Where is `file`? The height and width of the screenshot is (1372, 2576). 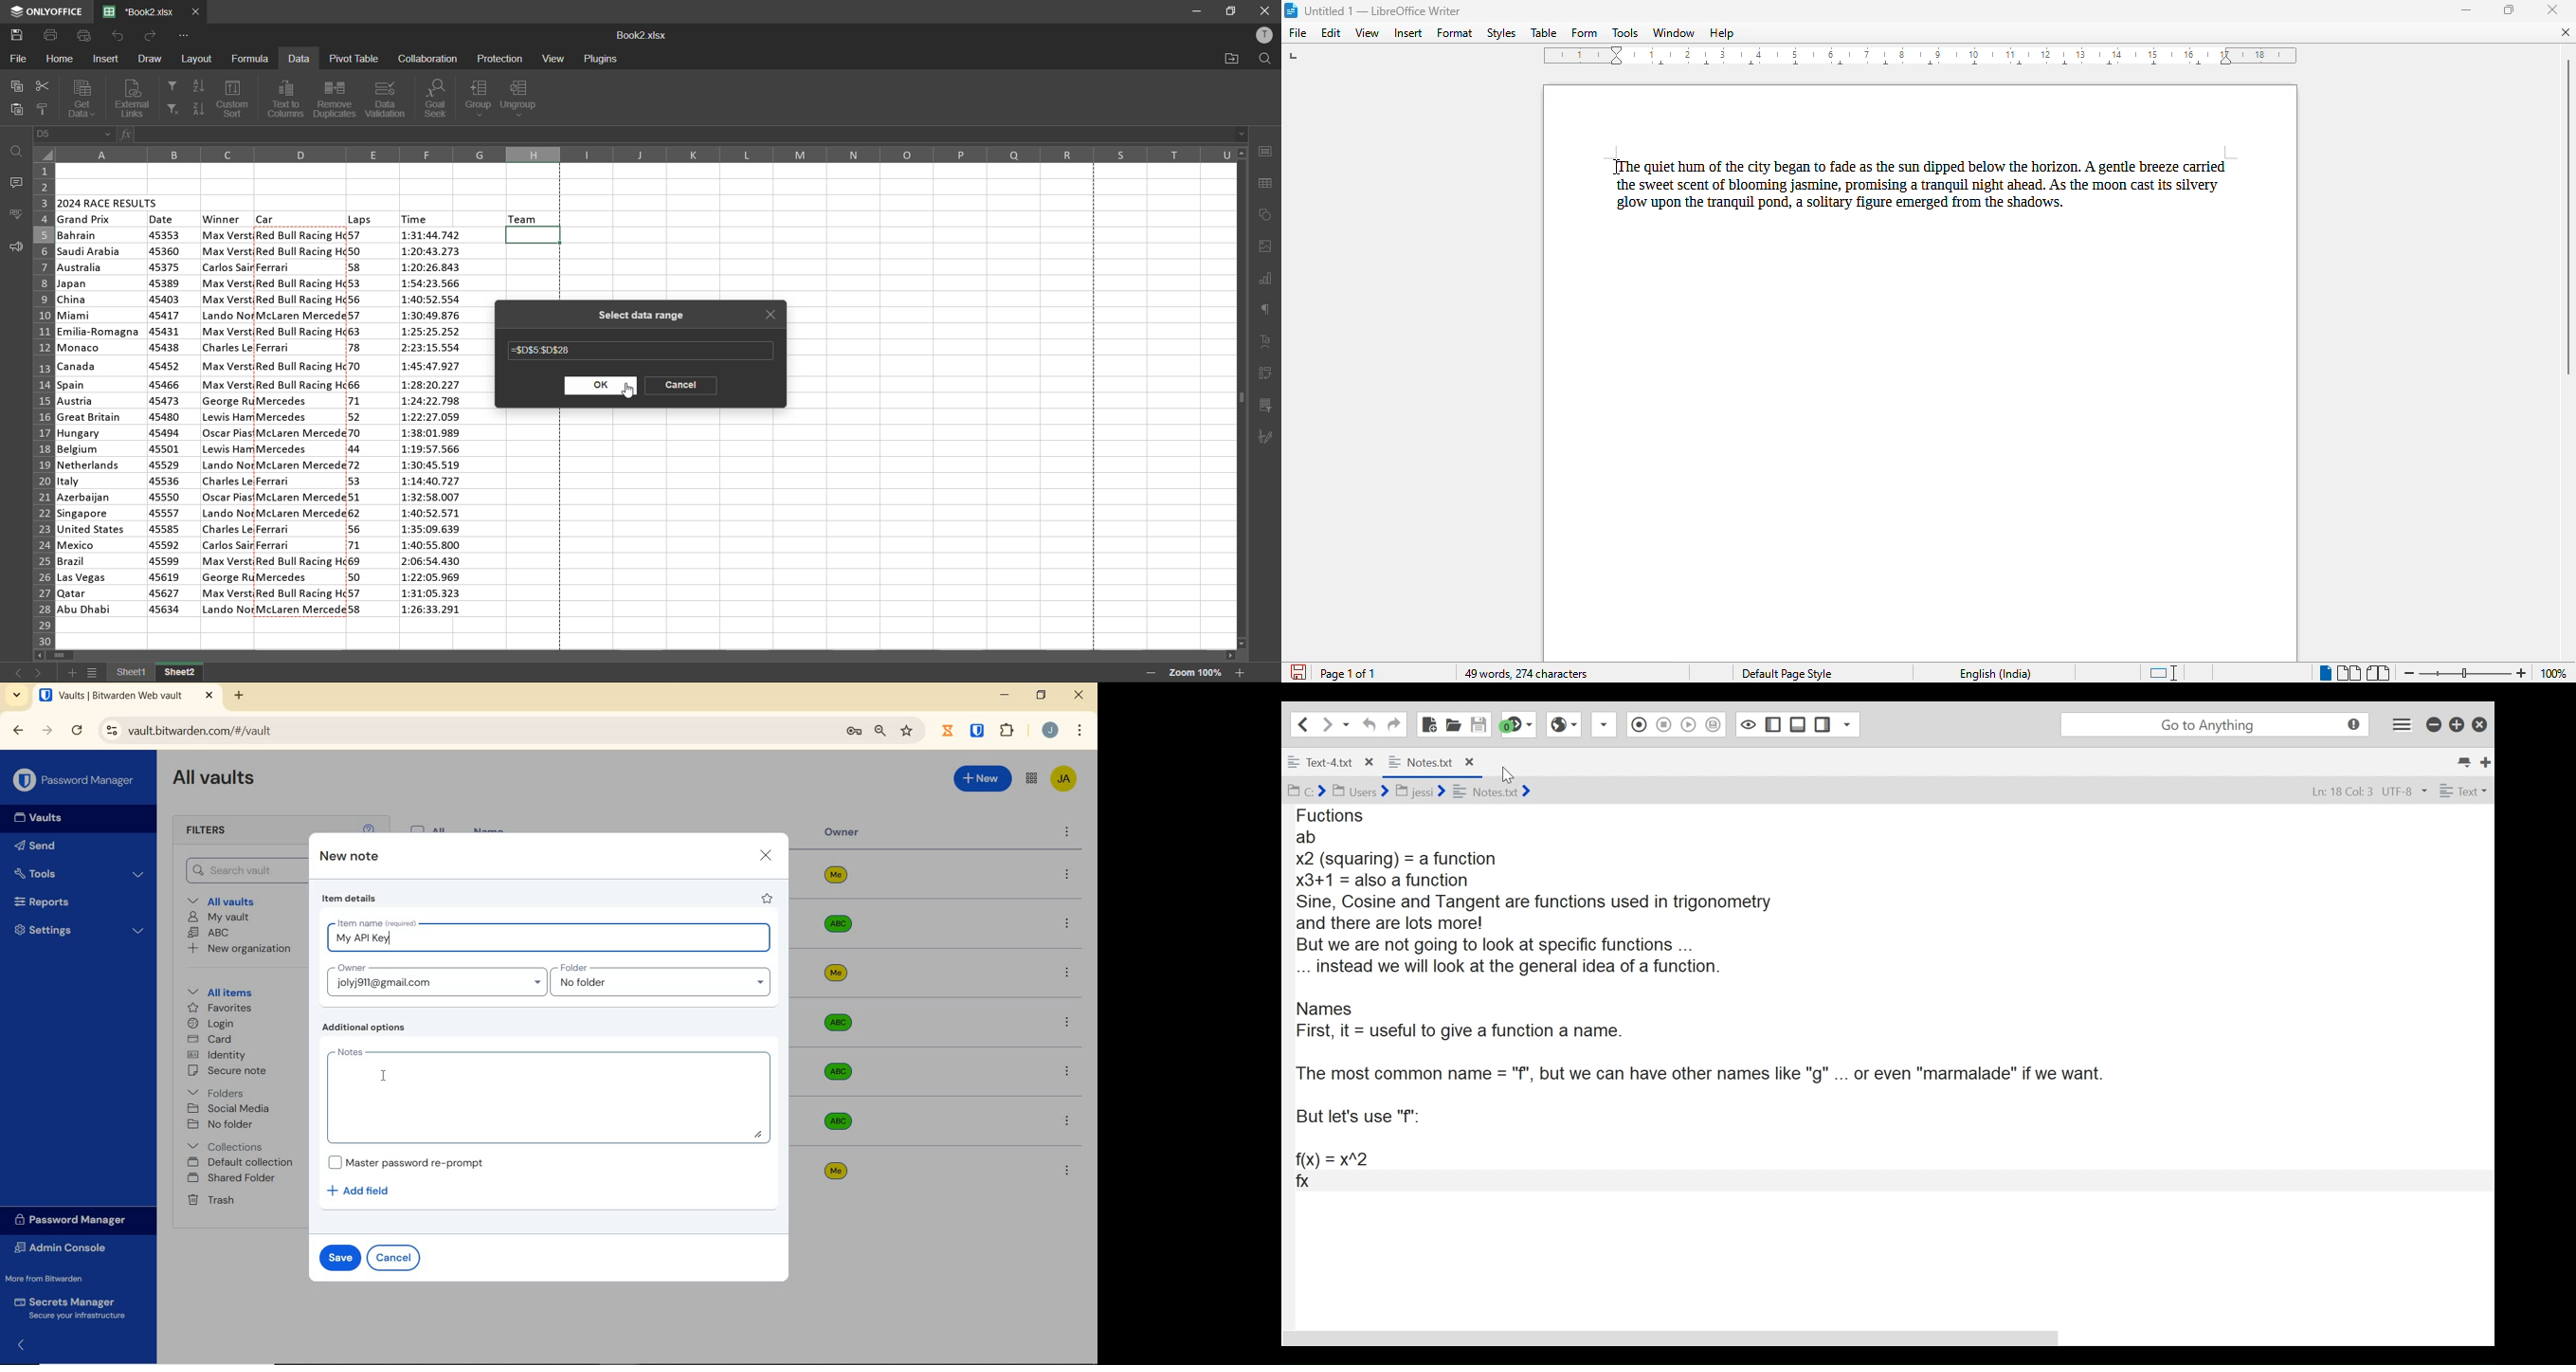
file is located at coordinates (1297, 32).